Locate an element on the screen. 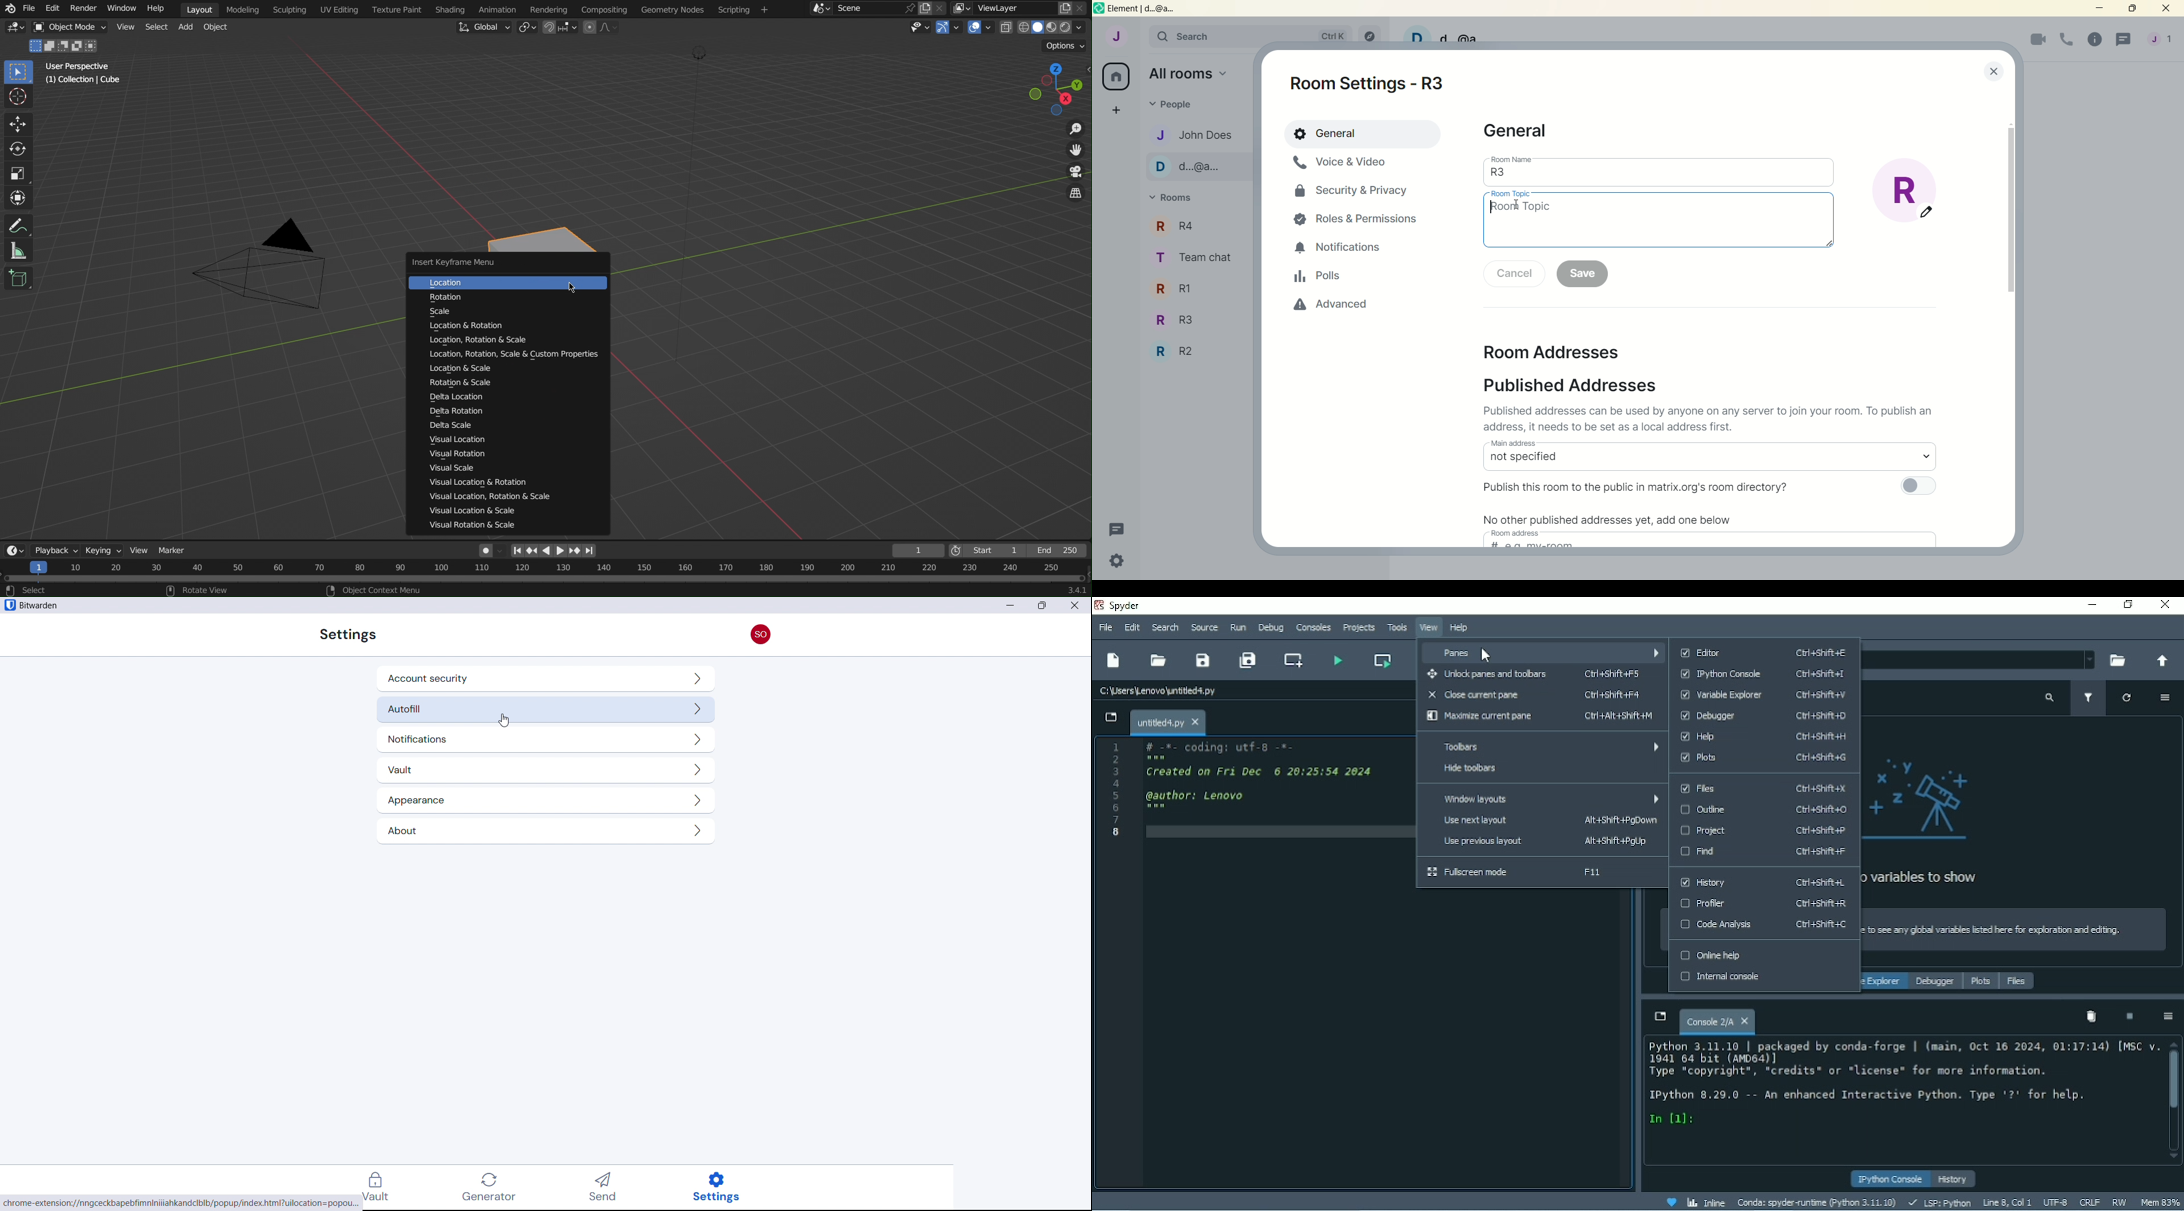 This screenshot has width=2184, height=1232. Open file is located at coordinates (1159, 660).